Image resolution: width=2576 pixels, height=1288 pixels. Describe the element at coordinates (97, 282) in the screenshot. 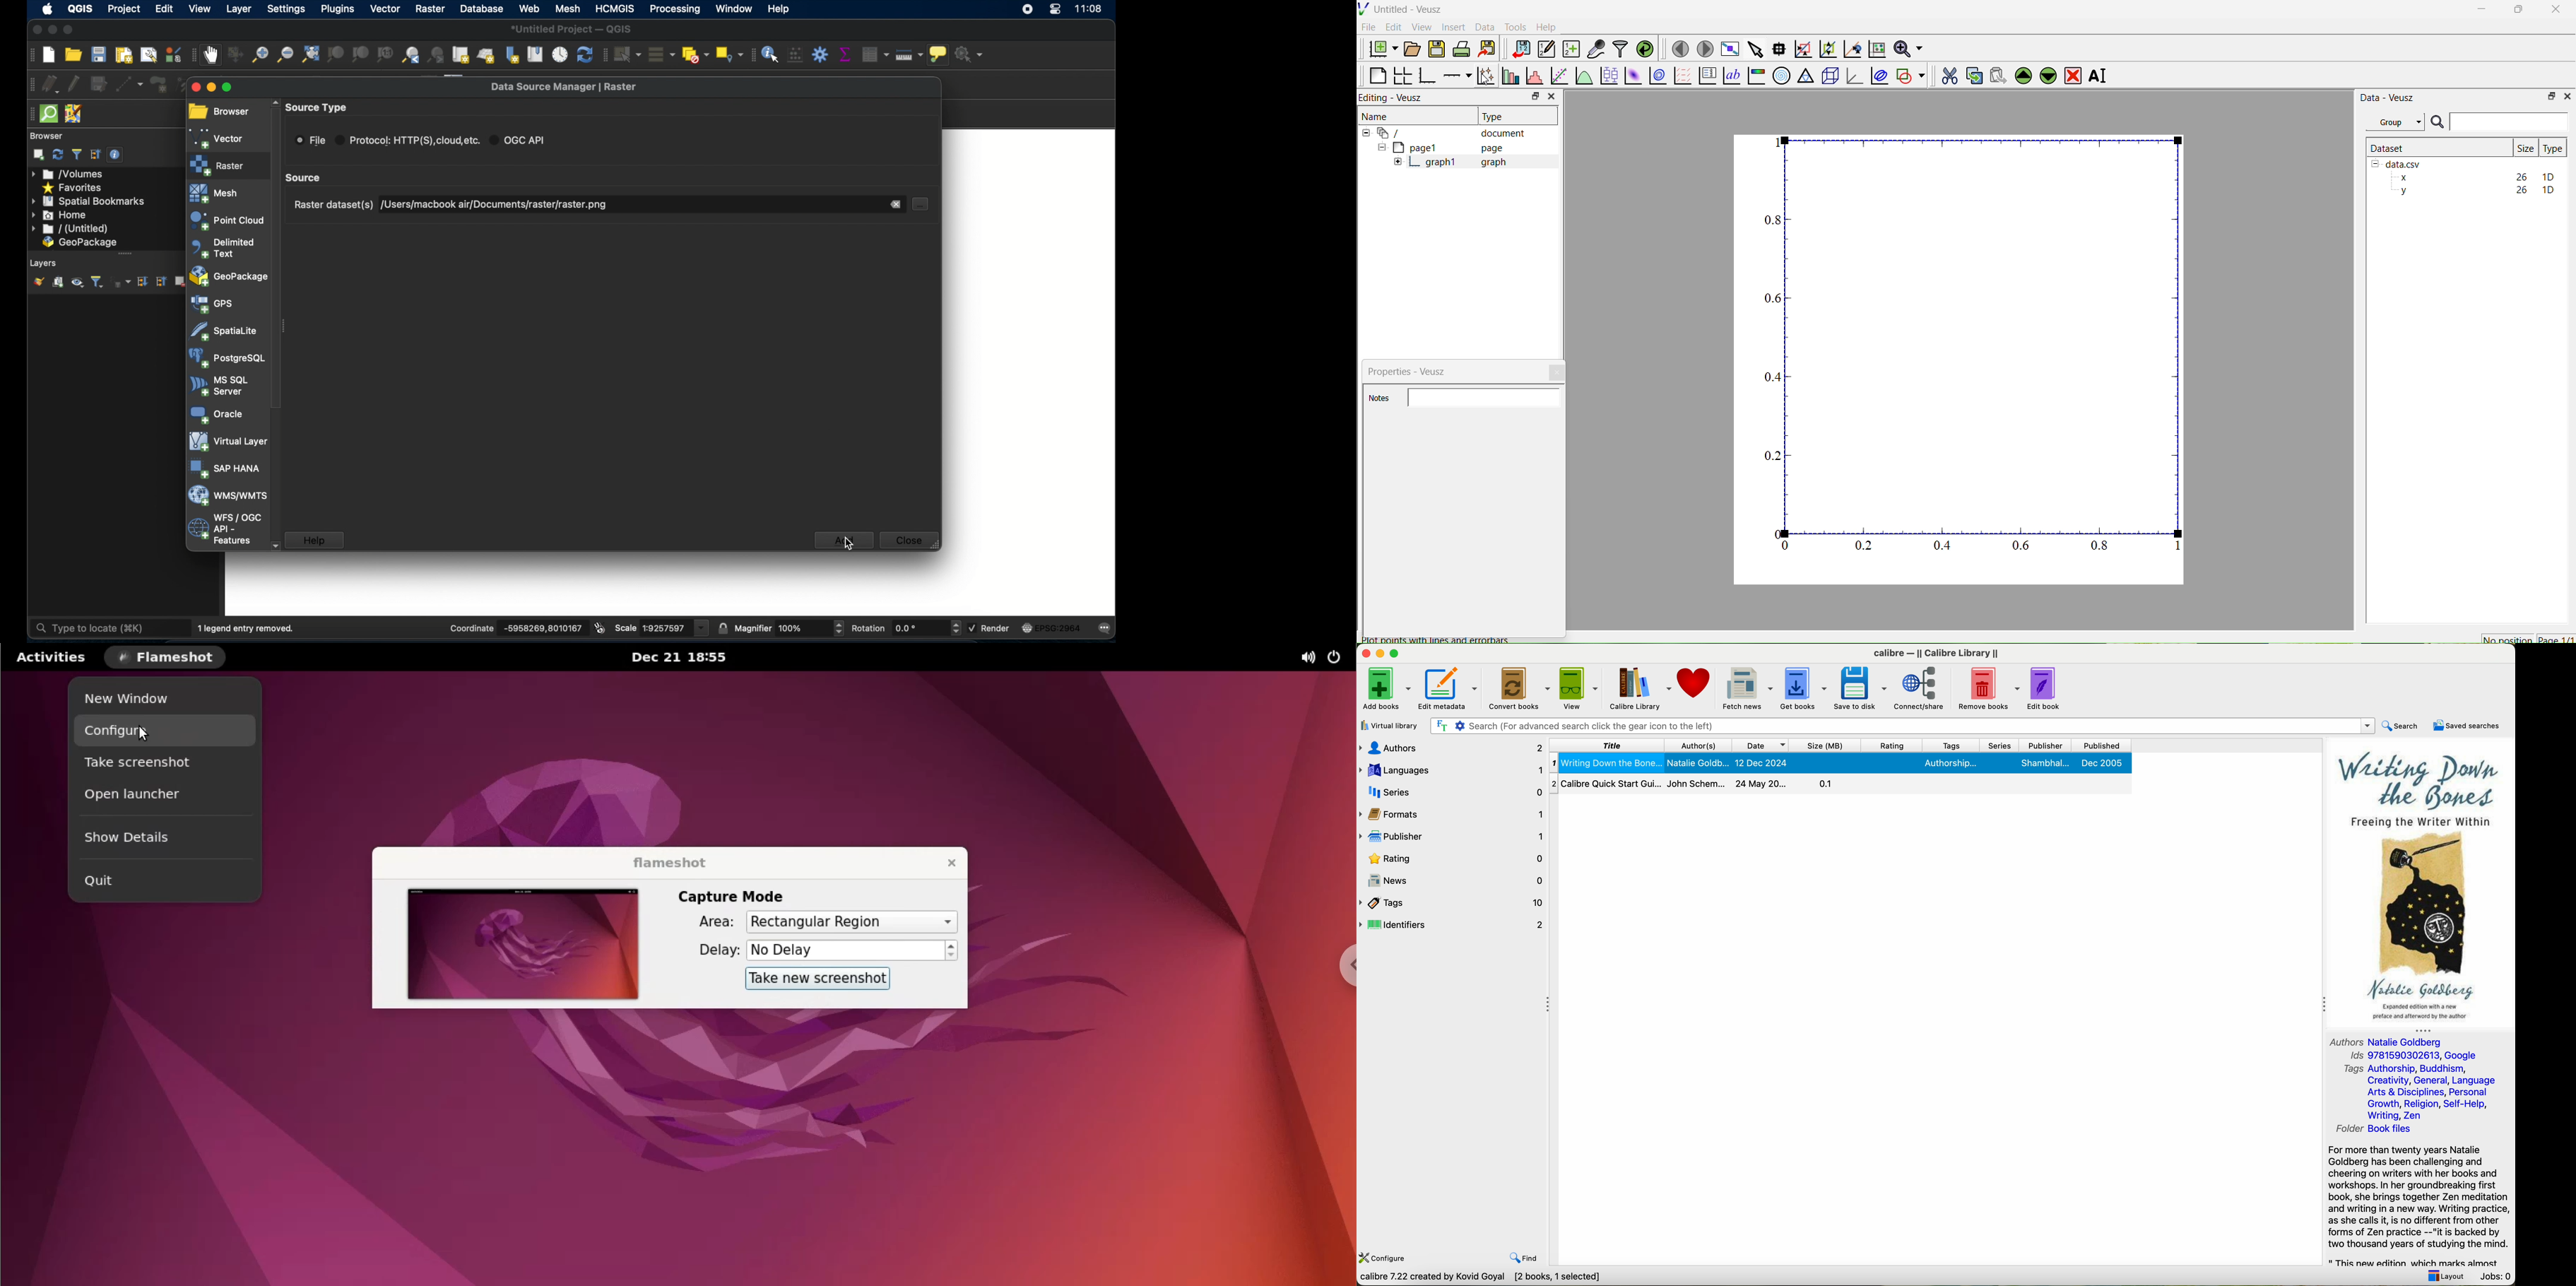

I see `filter layer` at that location.